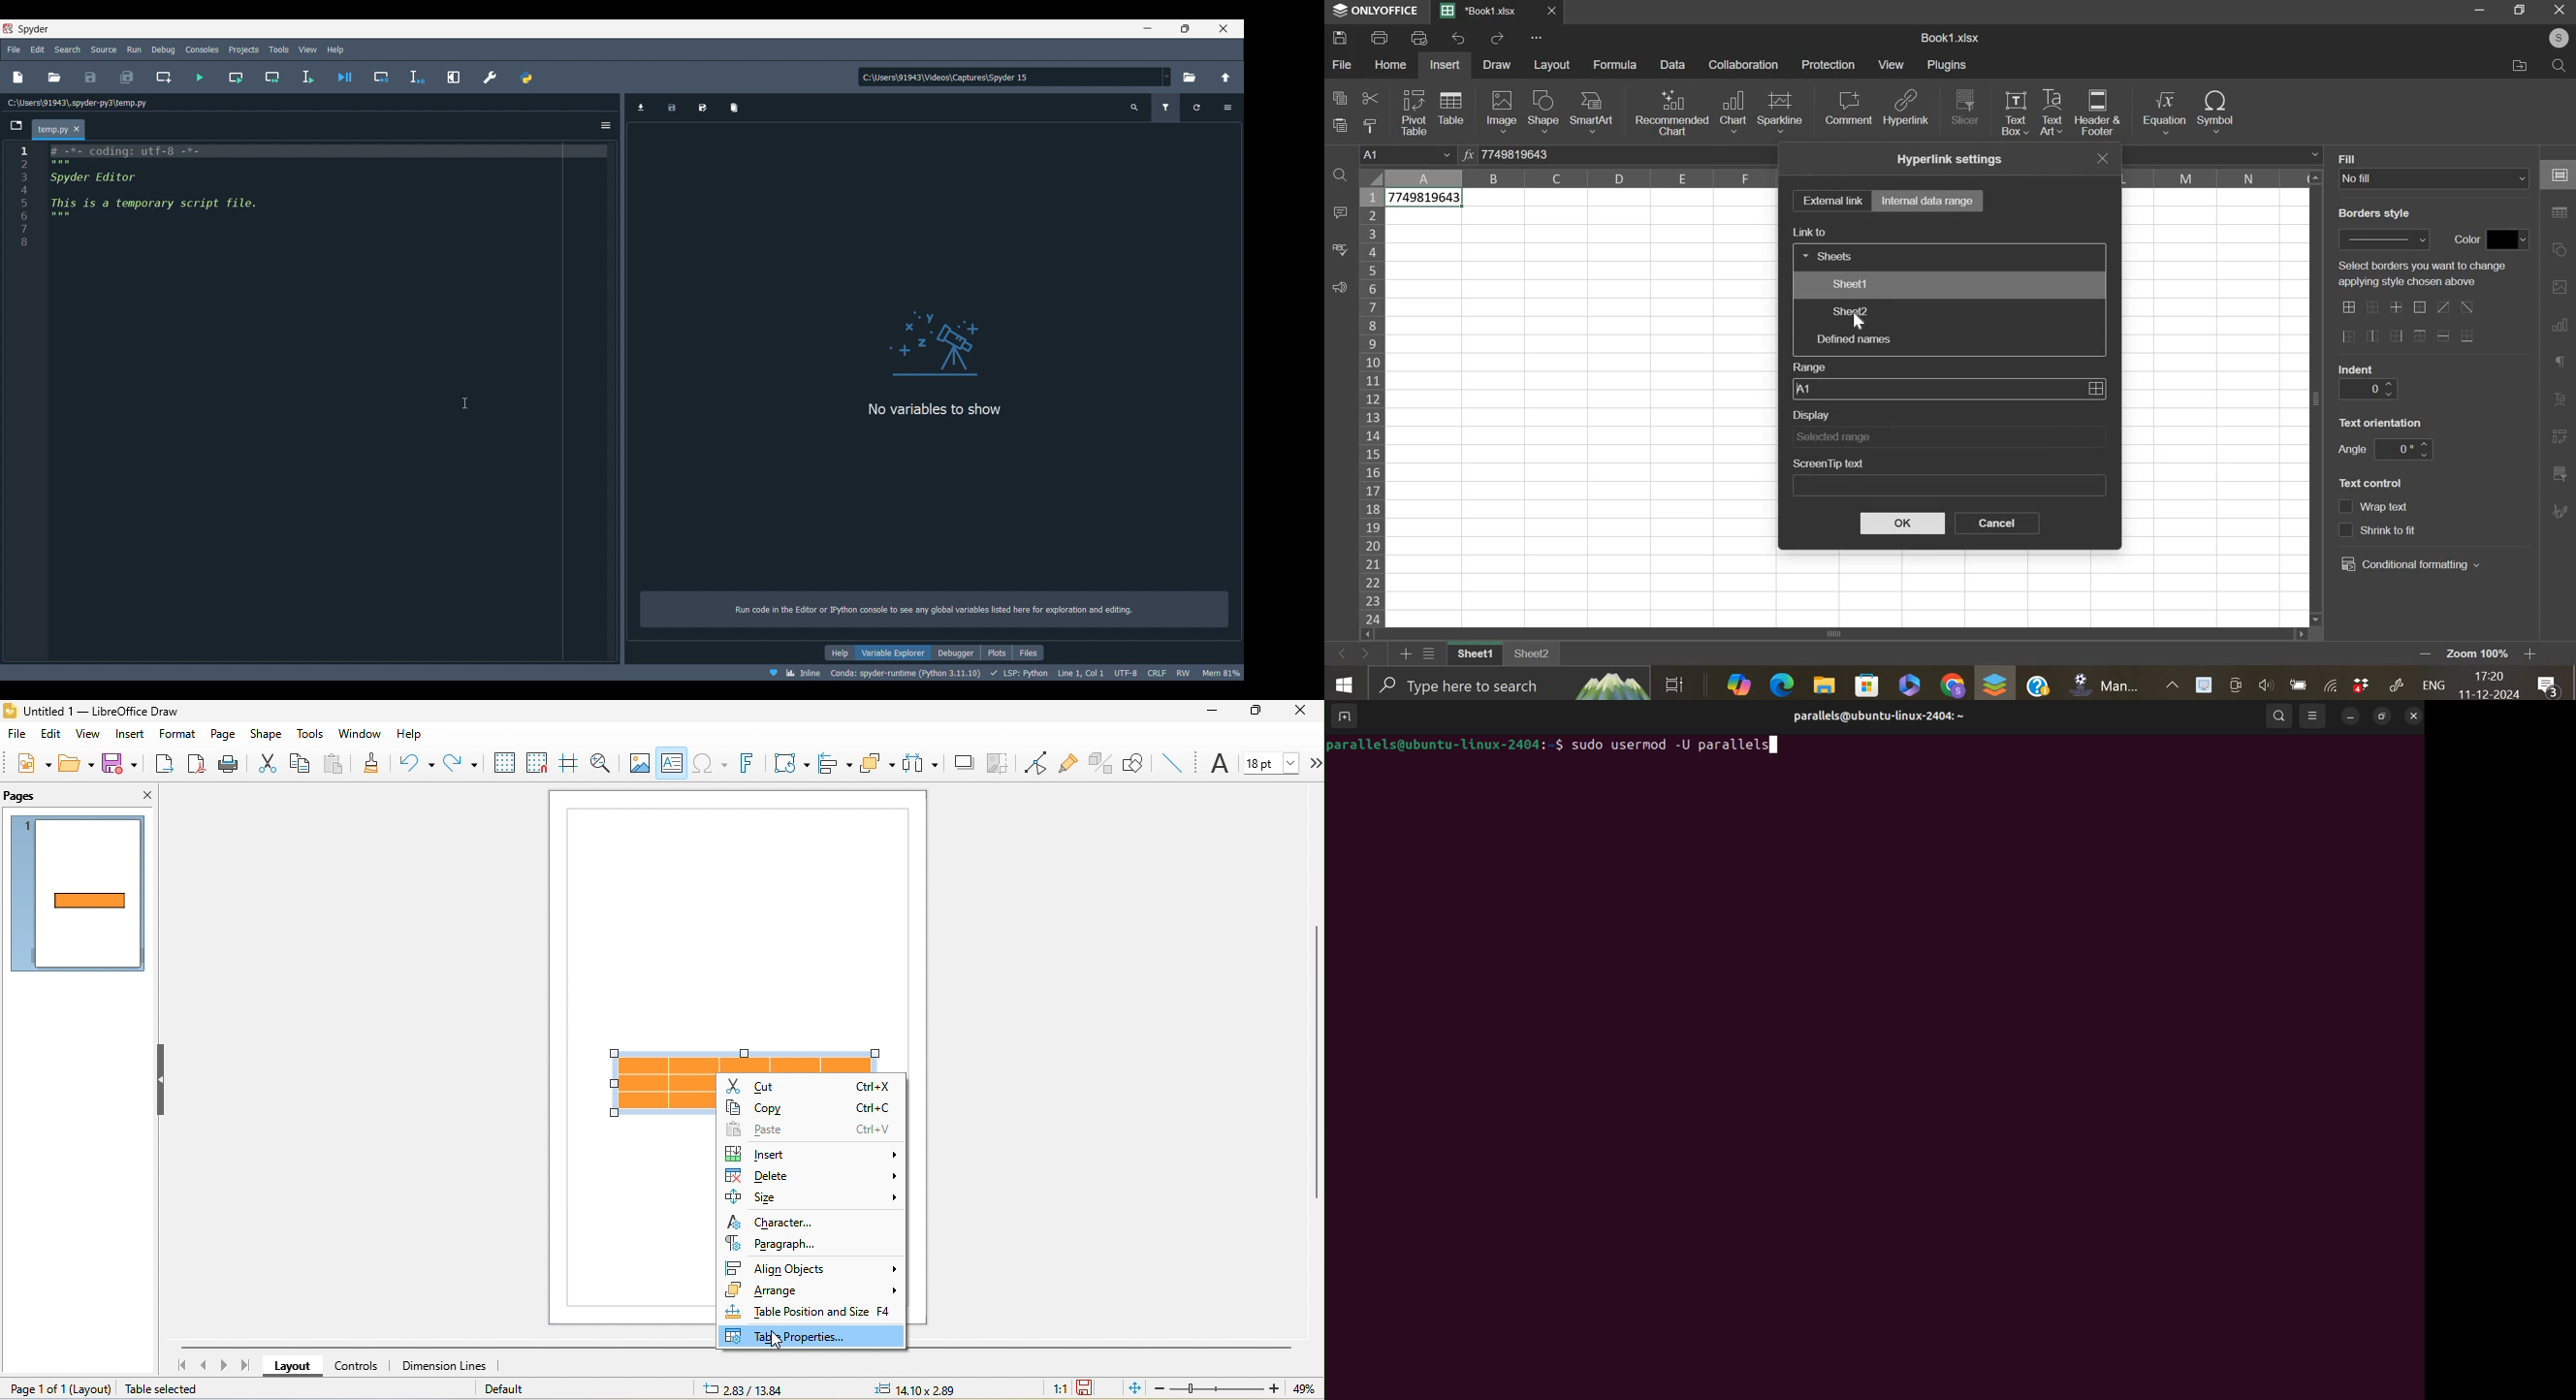 Image resolution: width=2576 pixels, height=1400 pixels. I want to click on format, so click(179, 734).